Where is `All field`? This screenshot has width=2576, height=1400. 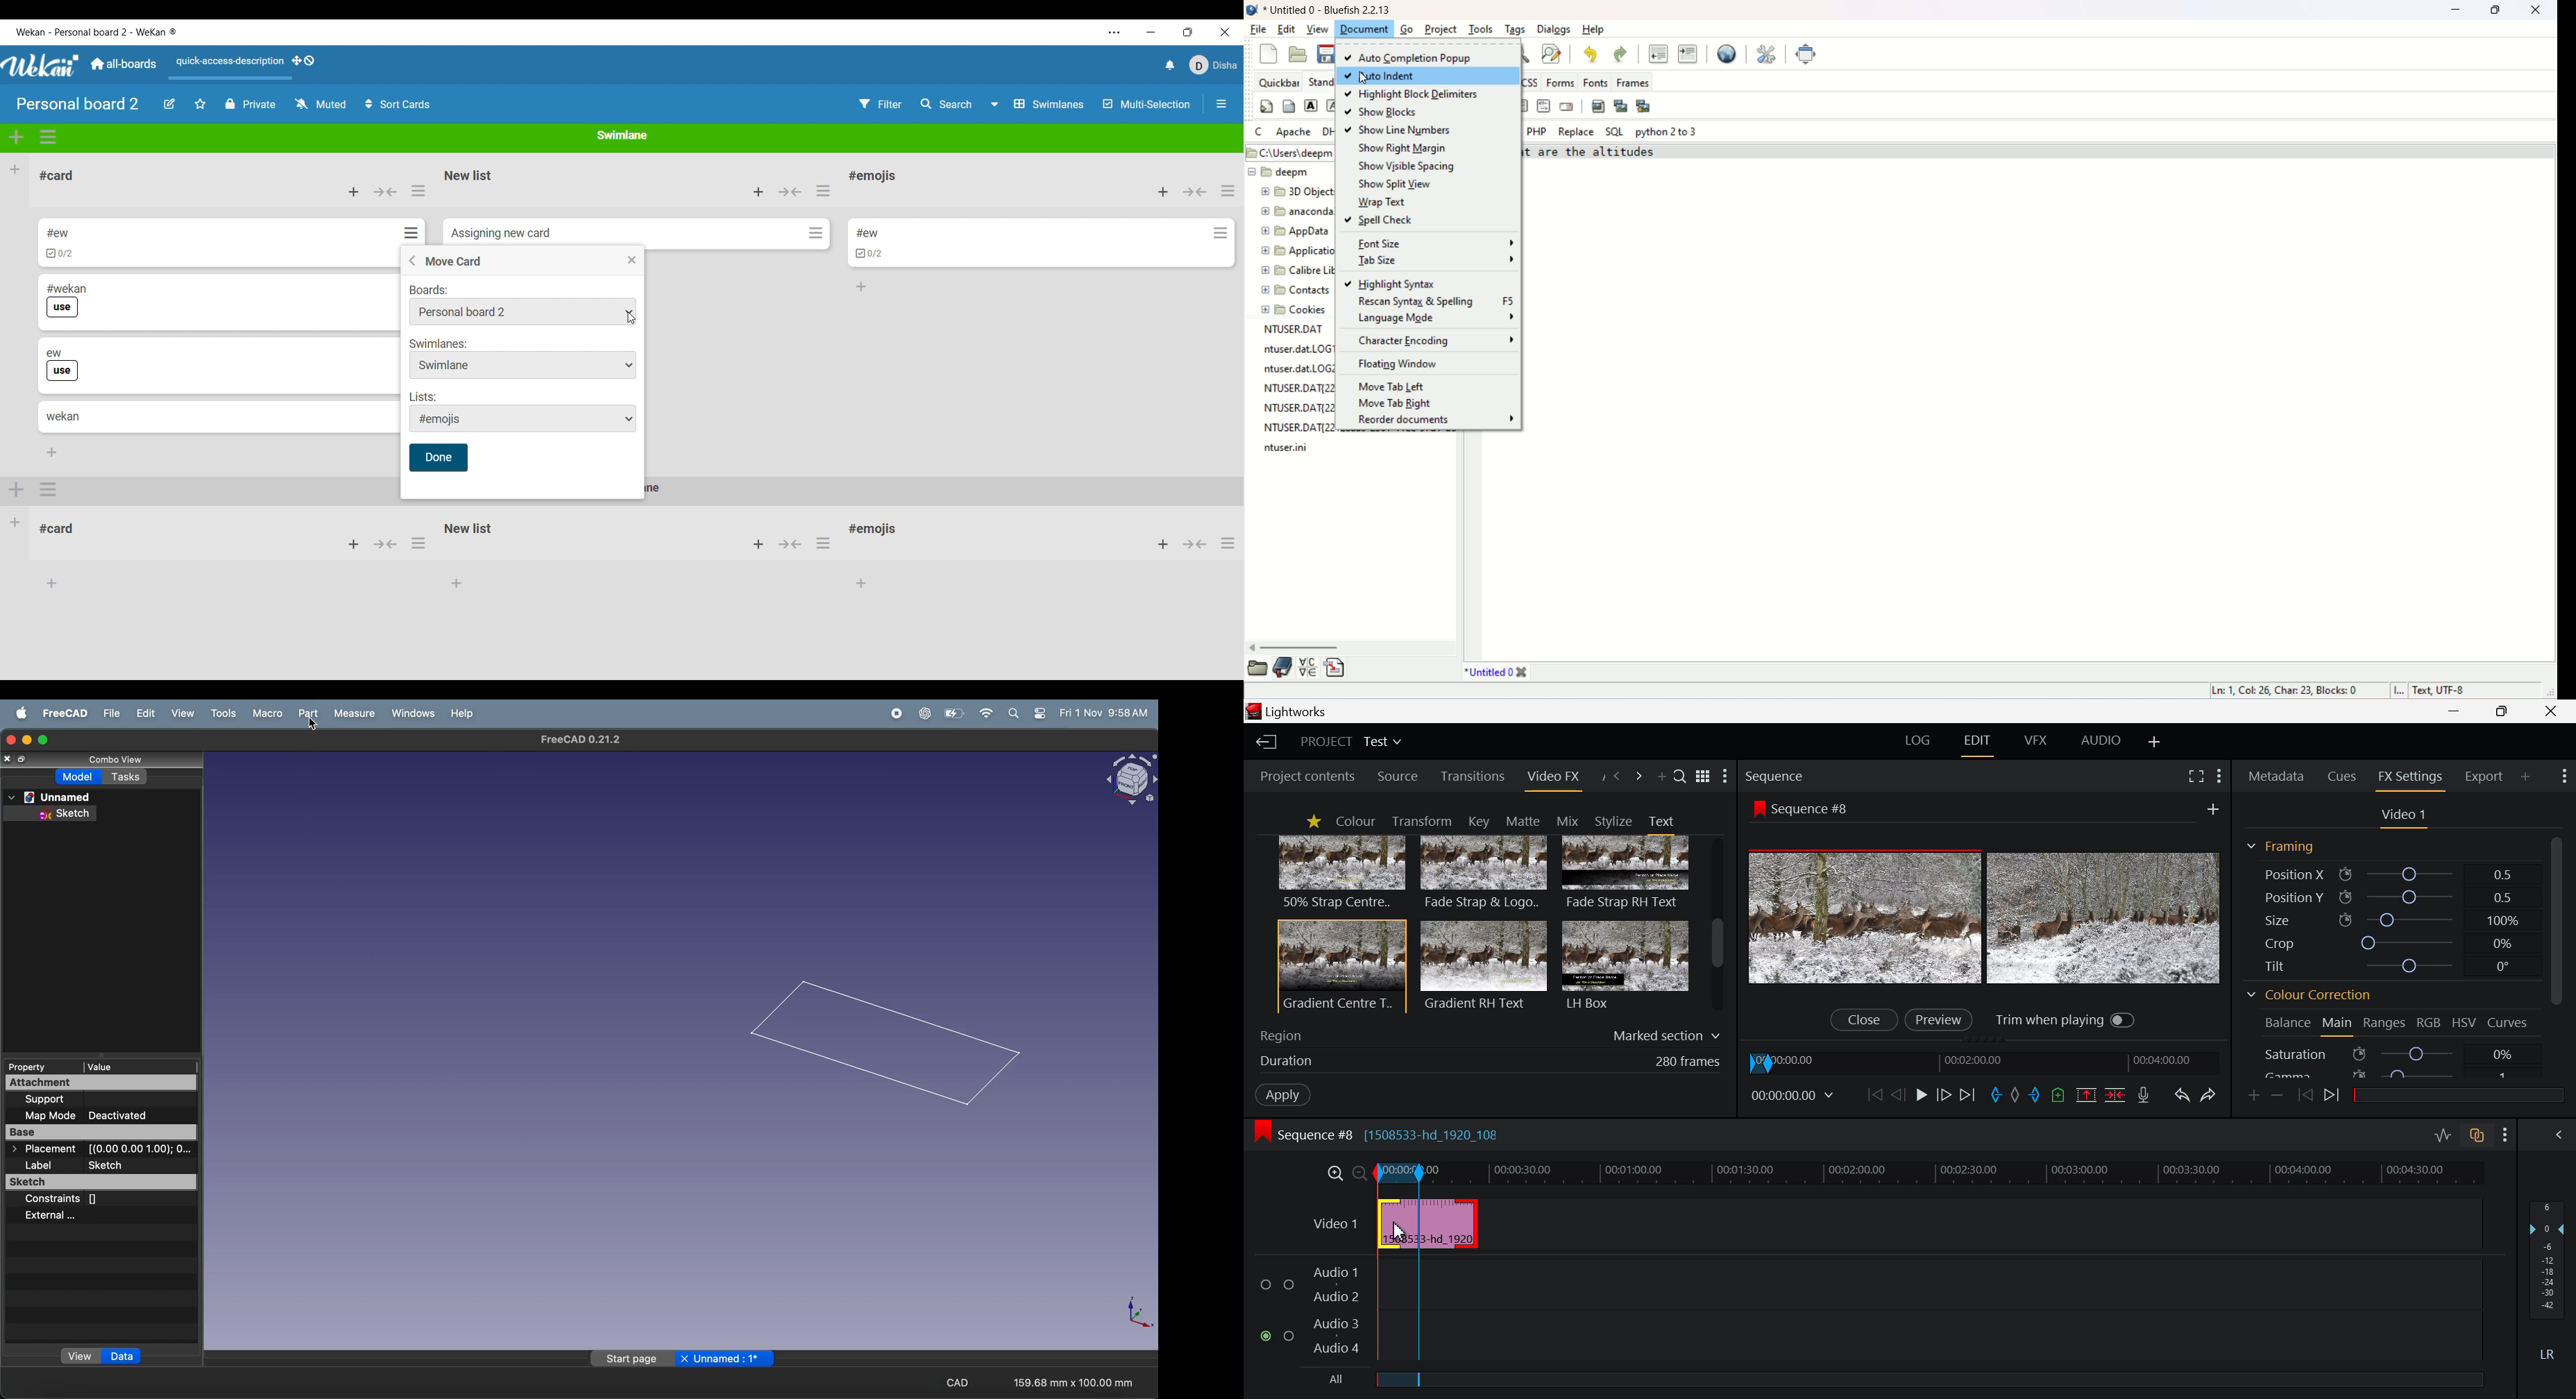
All field is located at coordinates (1925, 1380).